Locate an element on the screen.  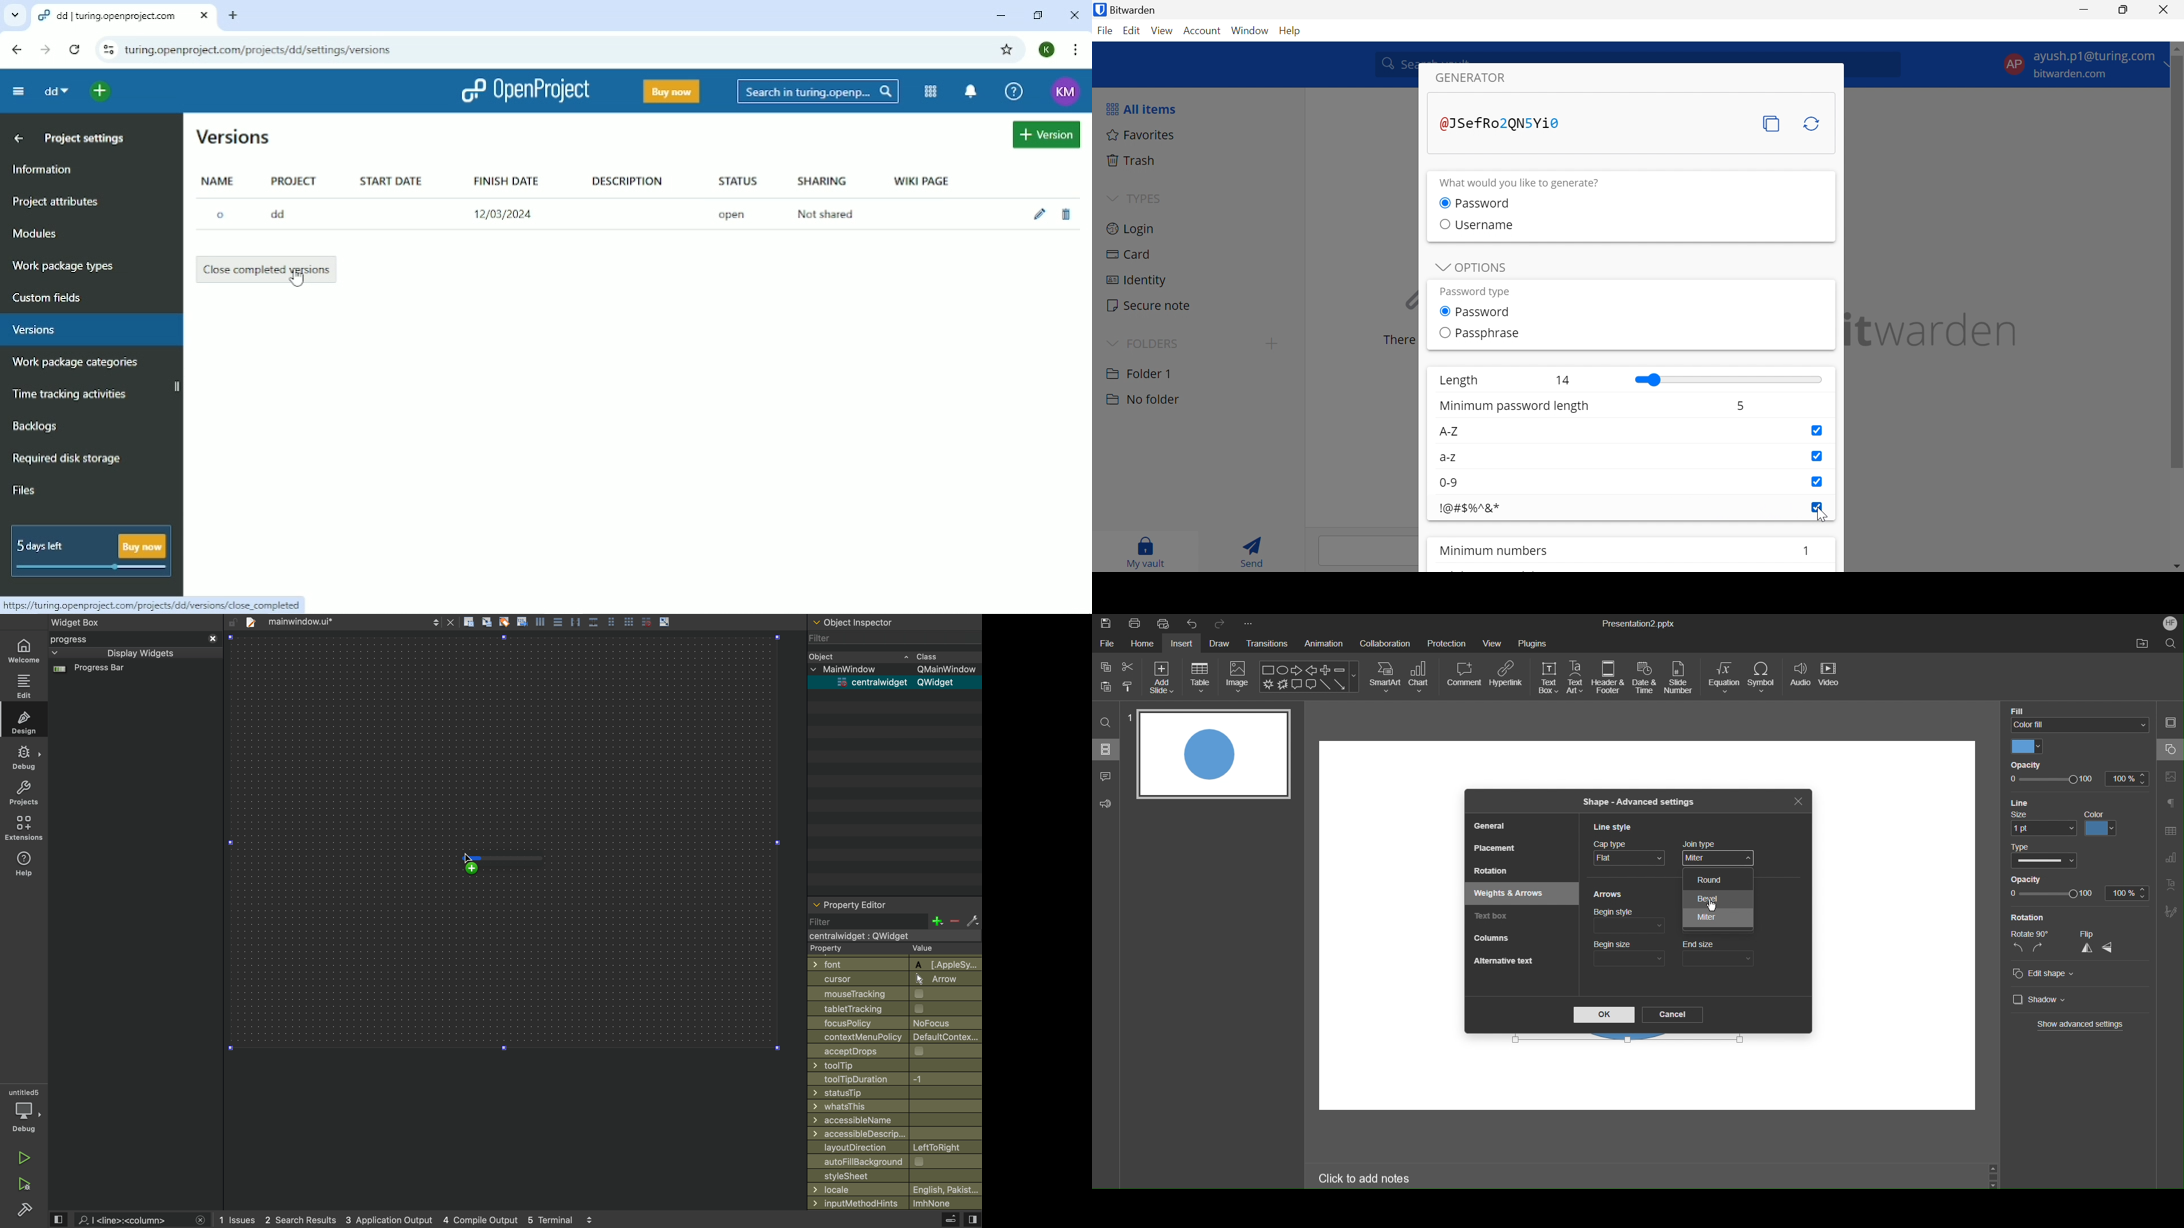
!@#$%^&* is located at coordinates (1470, 509).